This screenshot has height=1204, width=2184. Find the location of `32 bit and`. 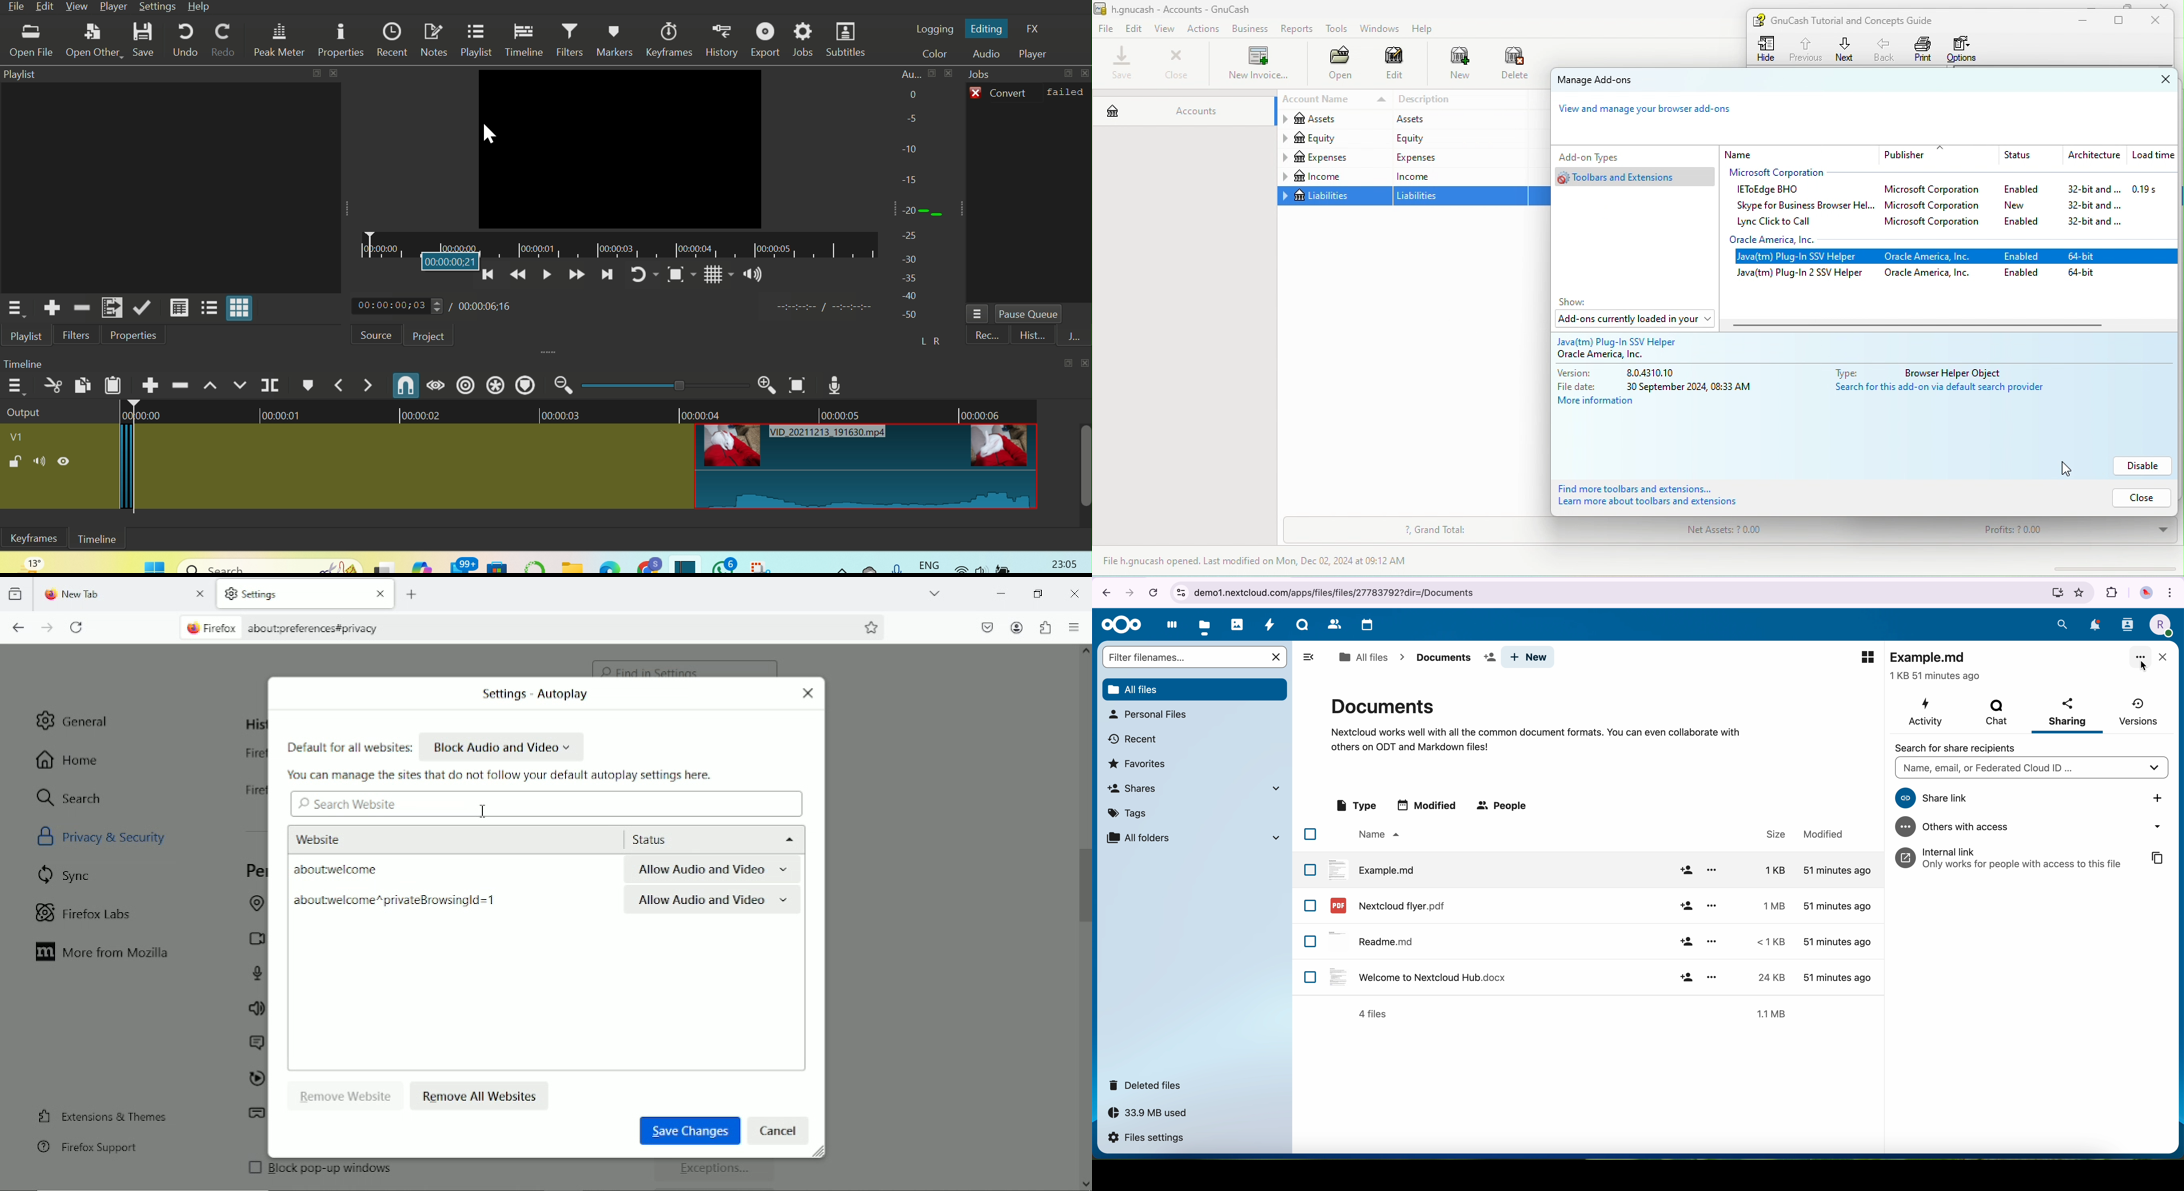

32 bit and is located at coordinates (2094, 205).